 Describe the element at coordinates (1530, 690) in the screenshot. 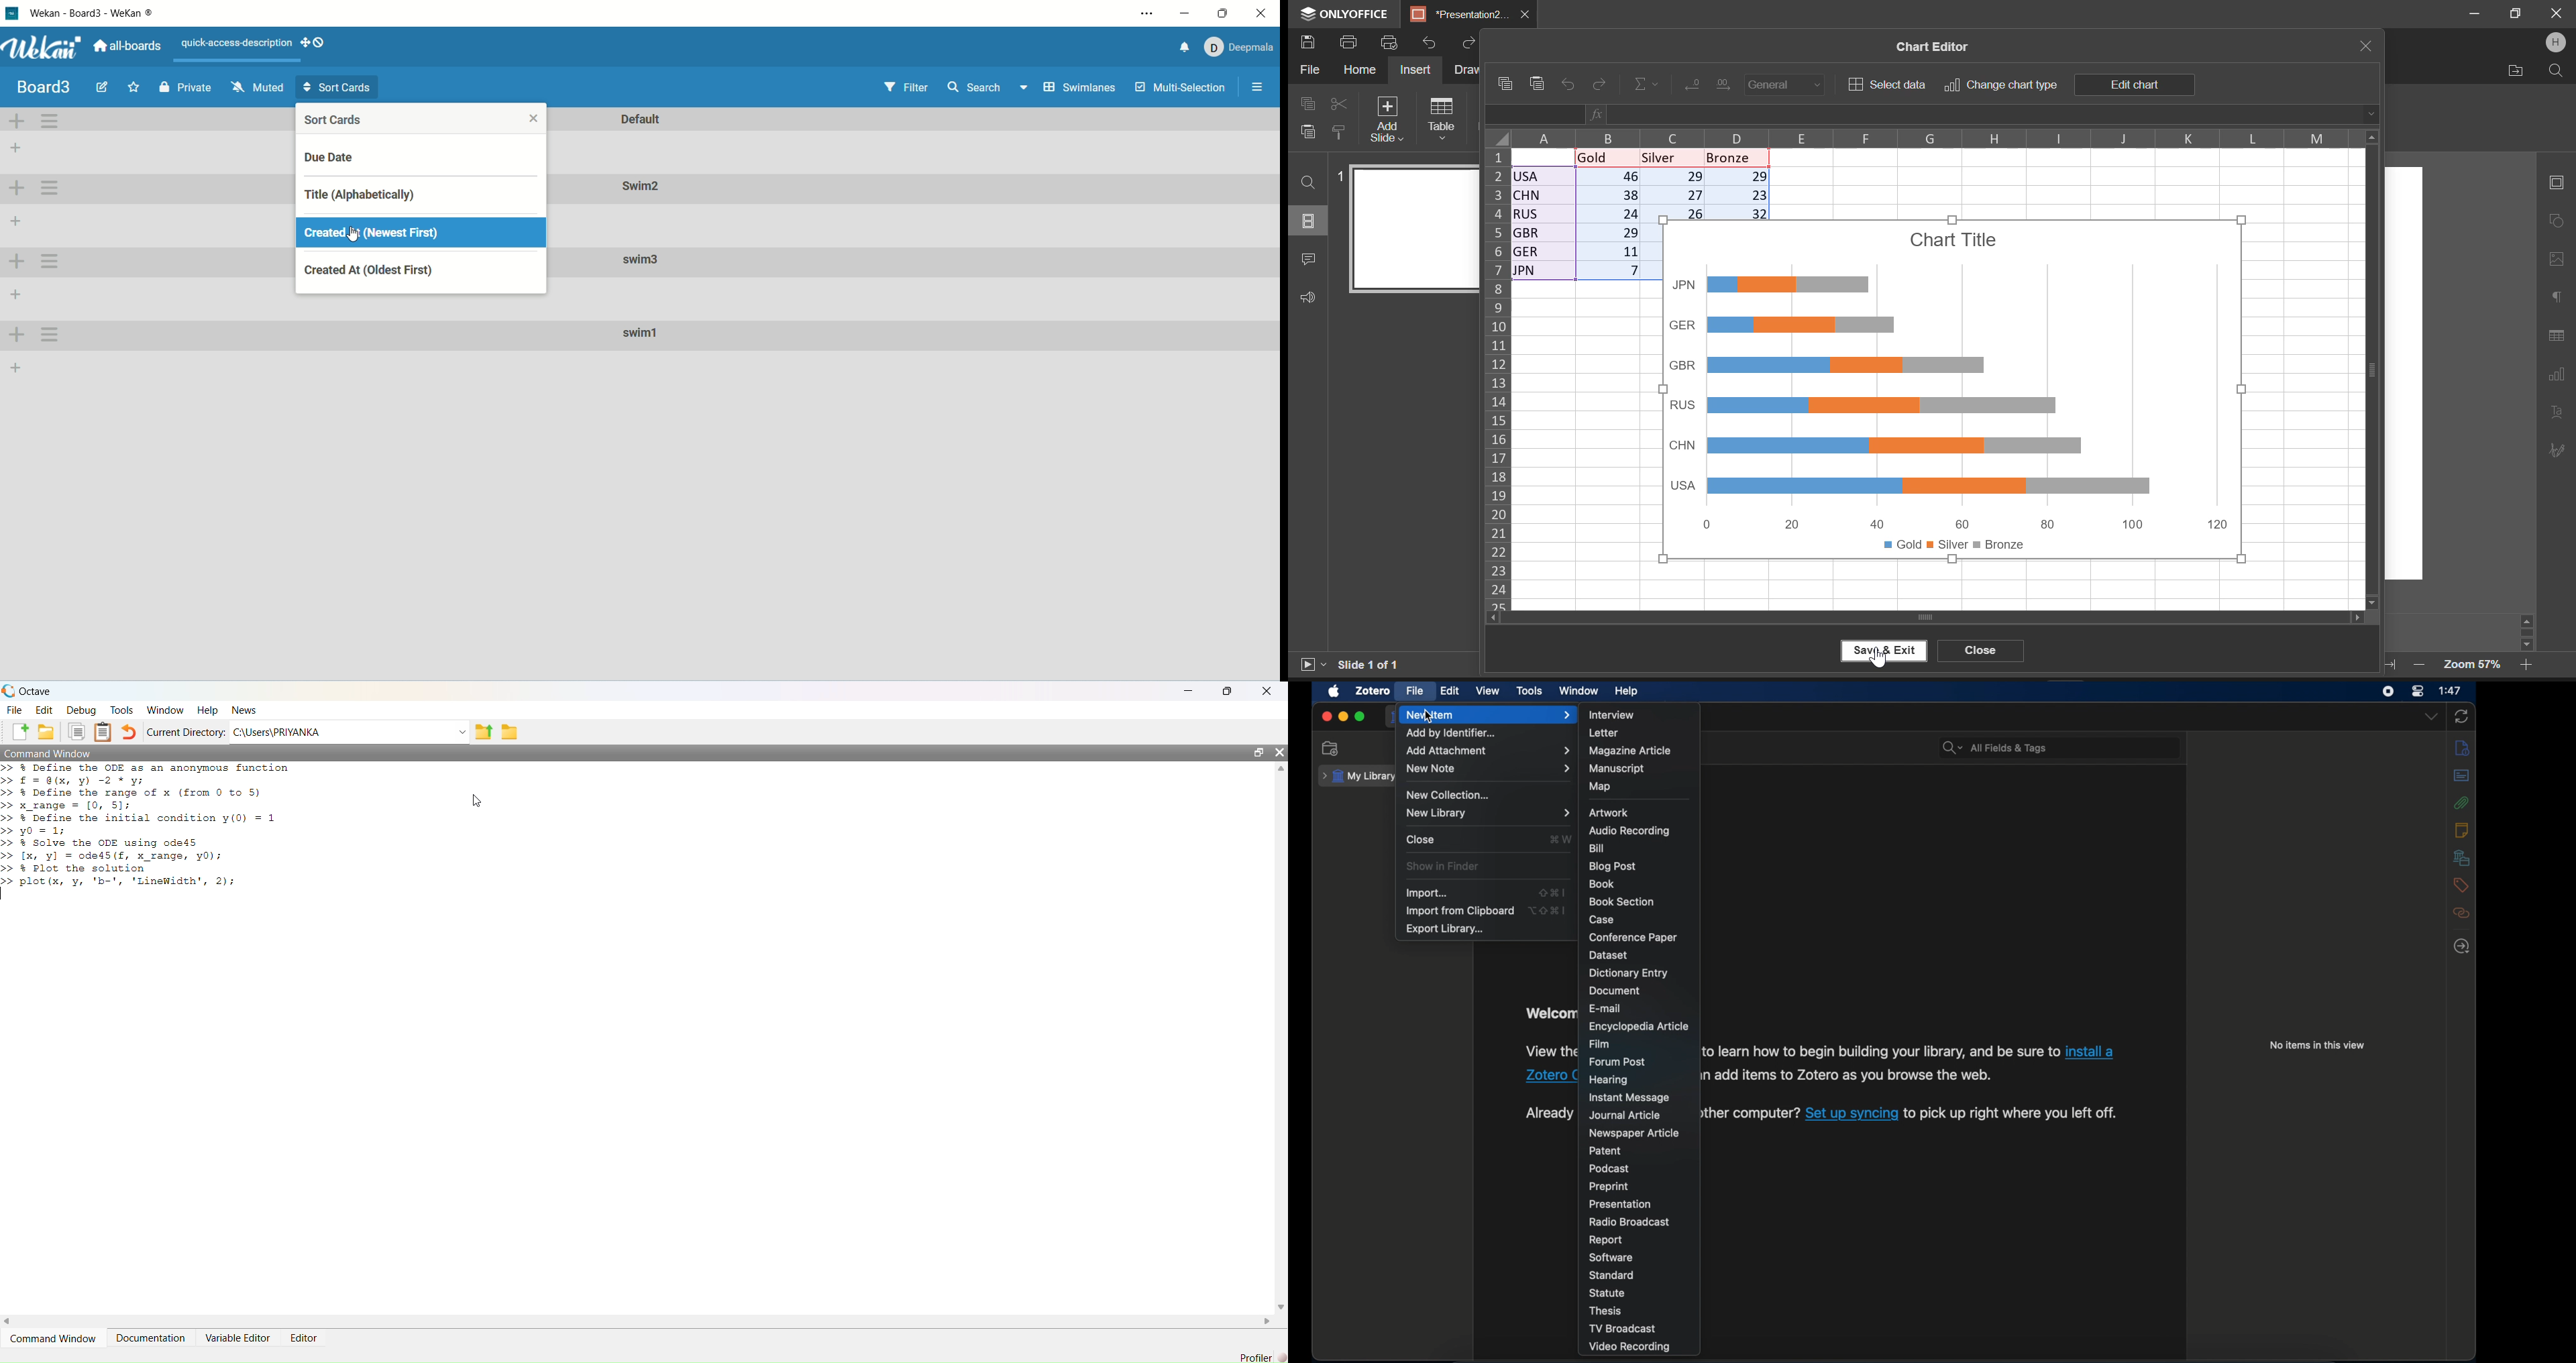

I see `tools` at that location.